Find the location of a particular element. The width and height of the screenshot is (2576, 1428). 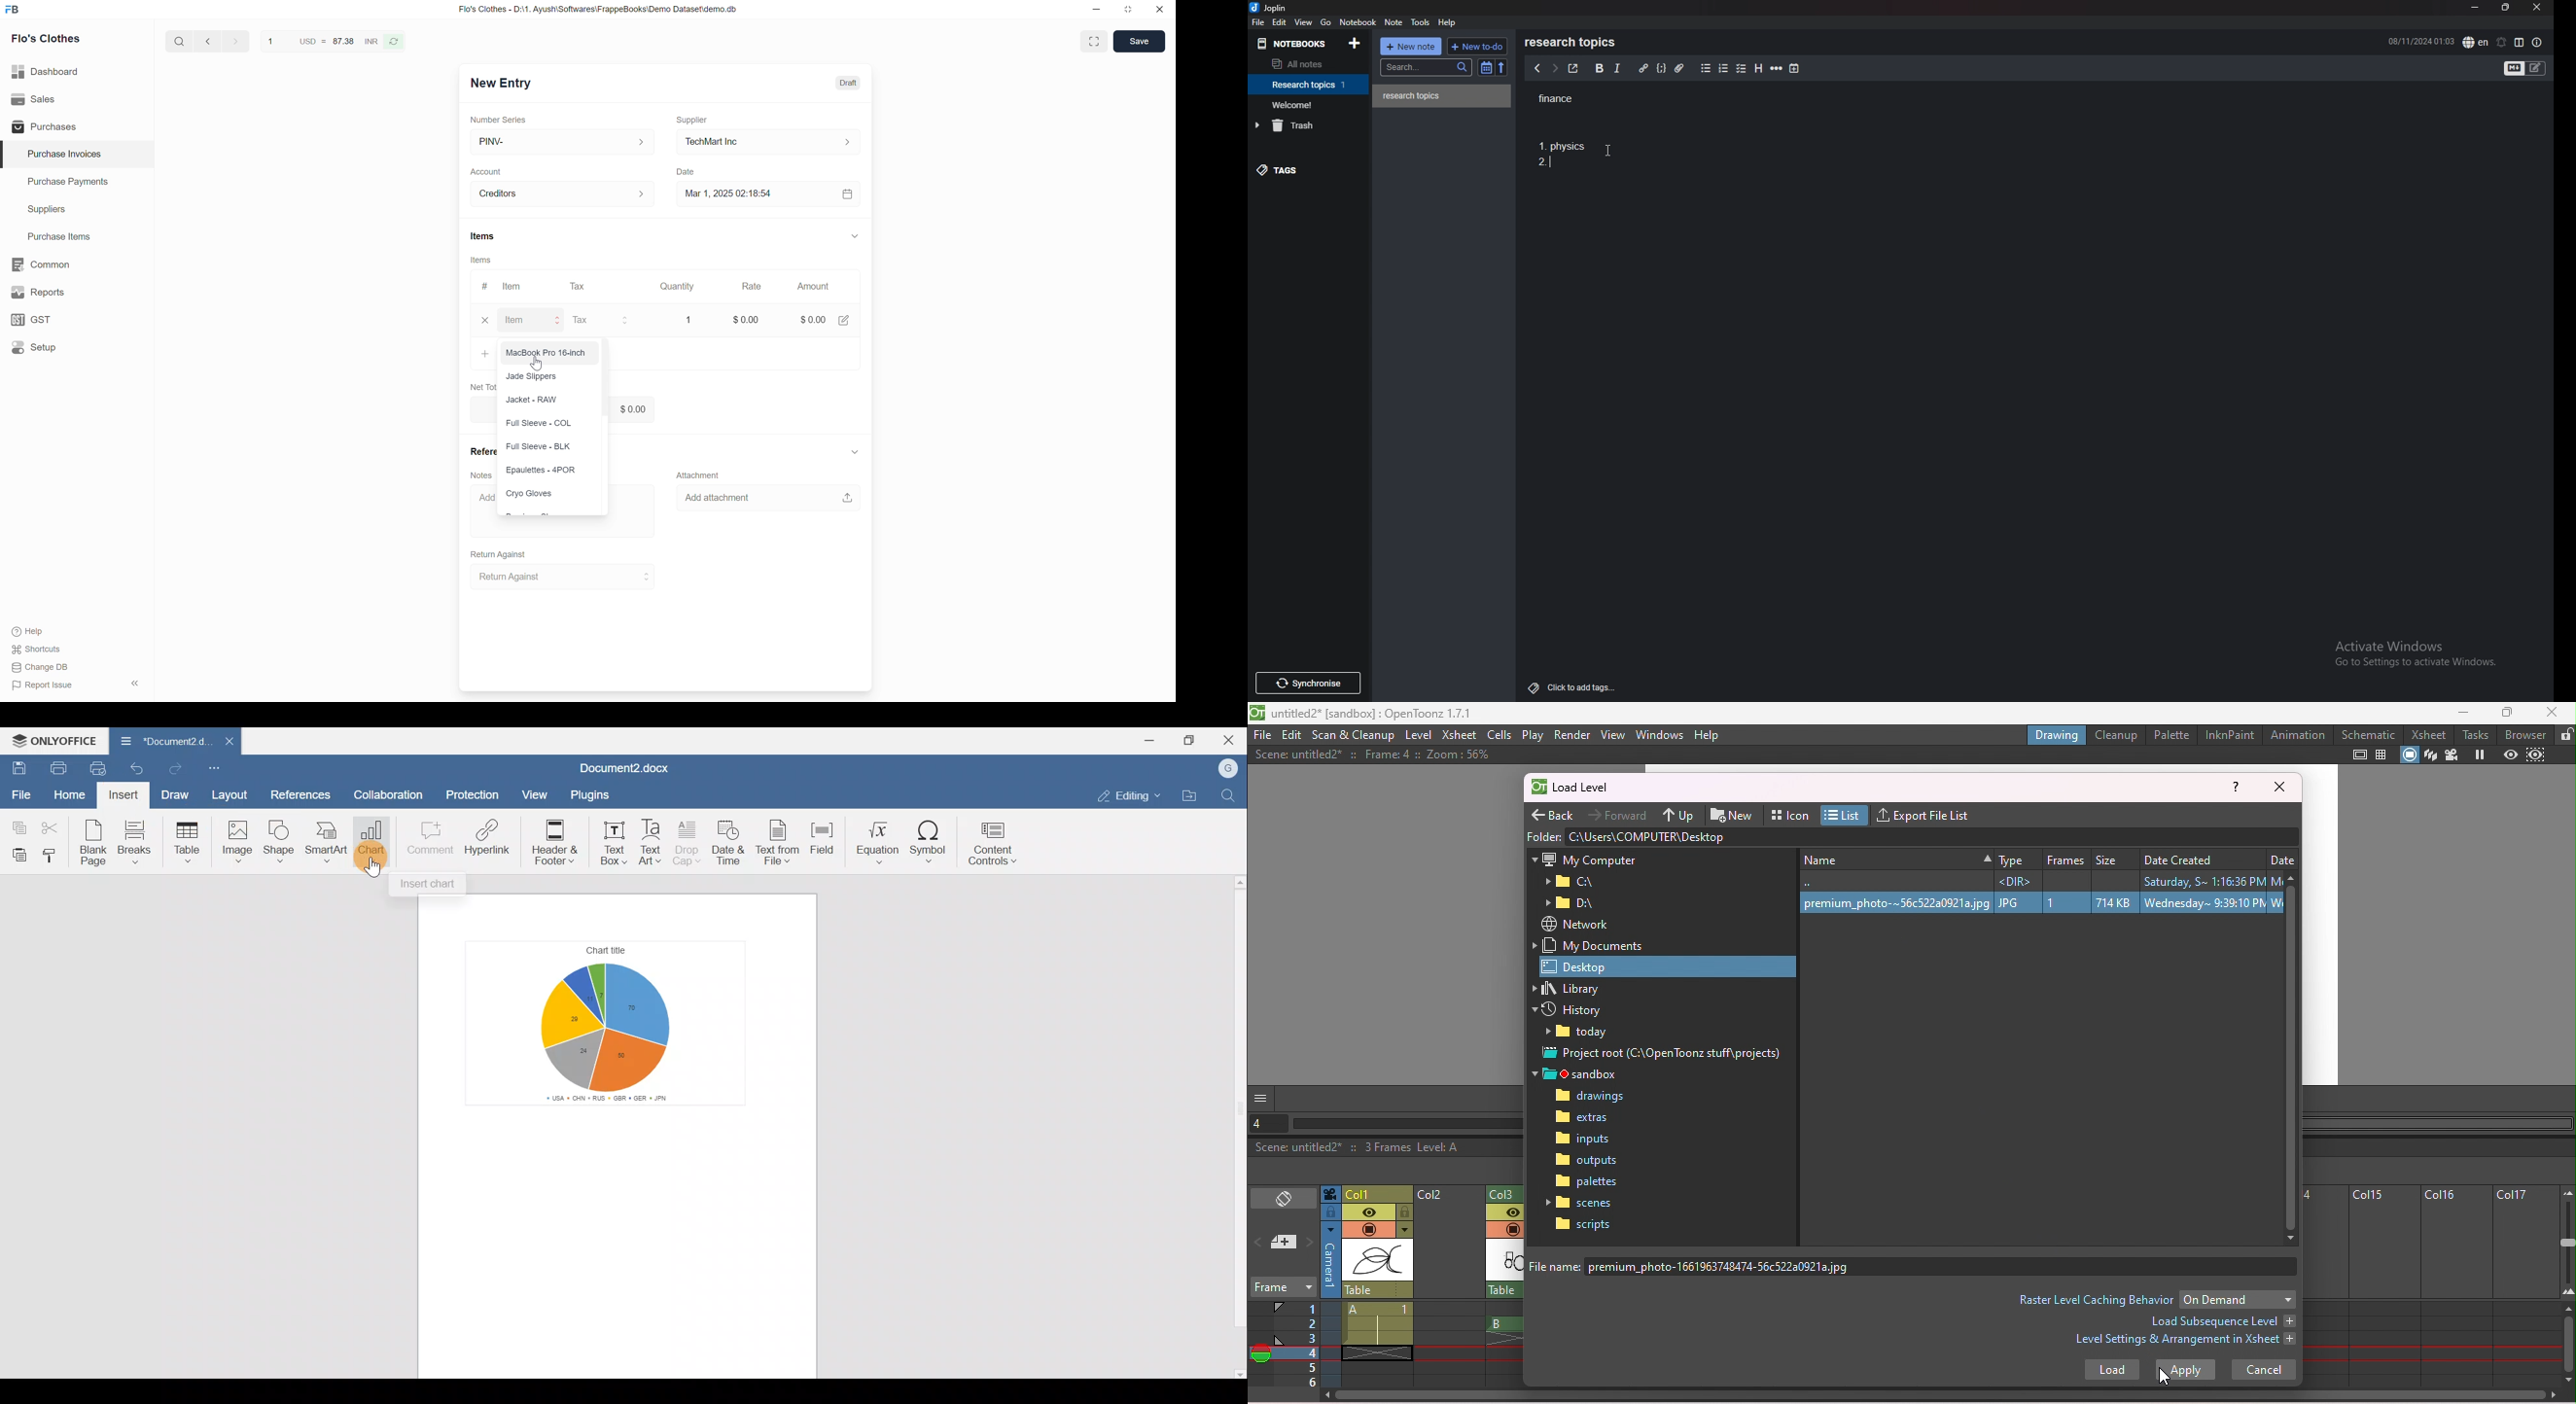

trash is located at coordinates (1311, 125).